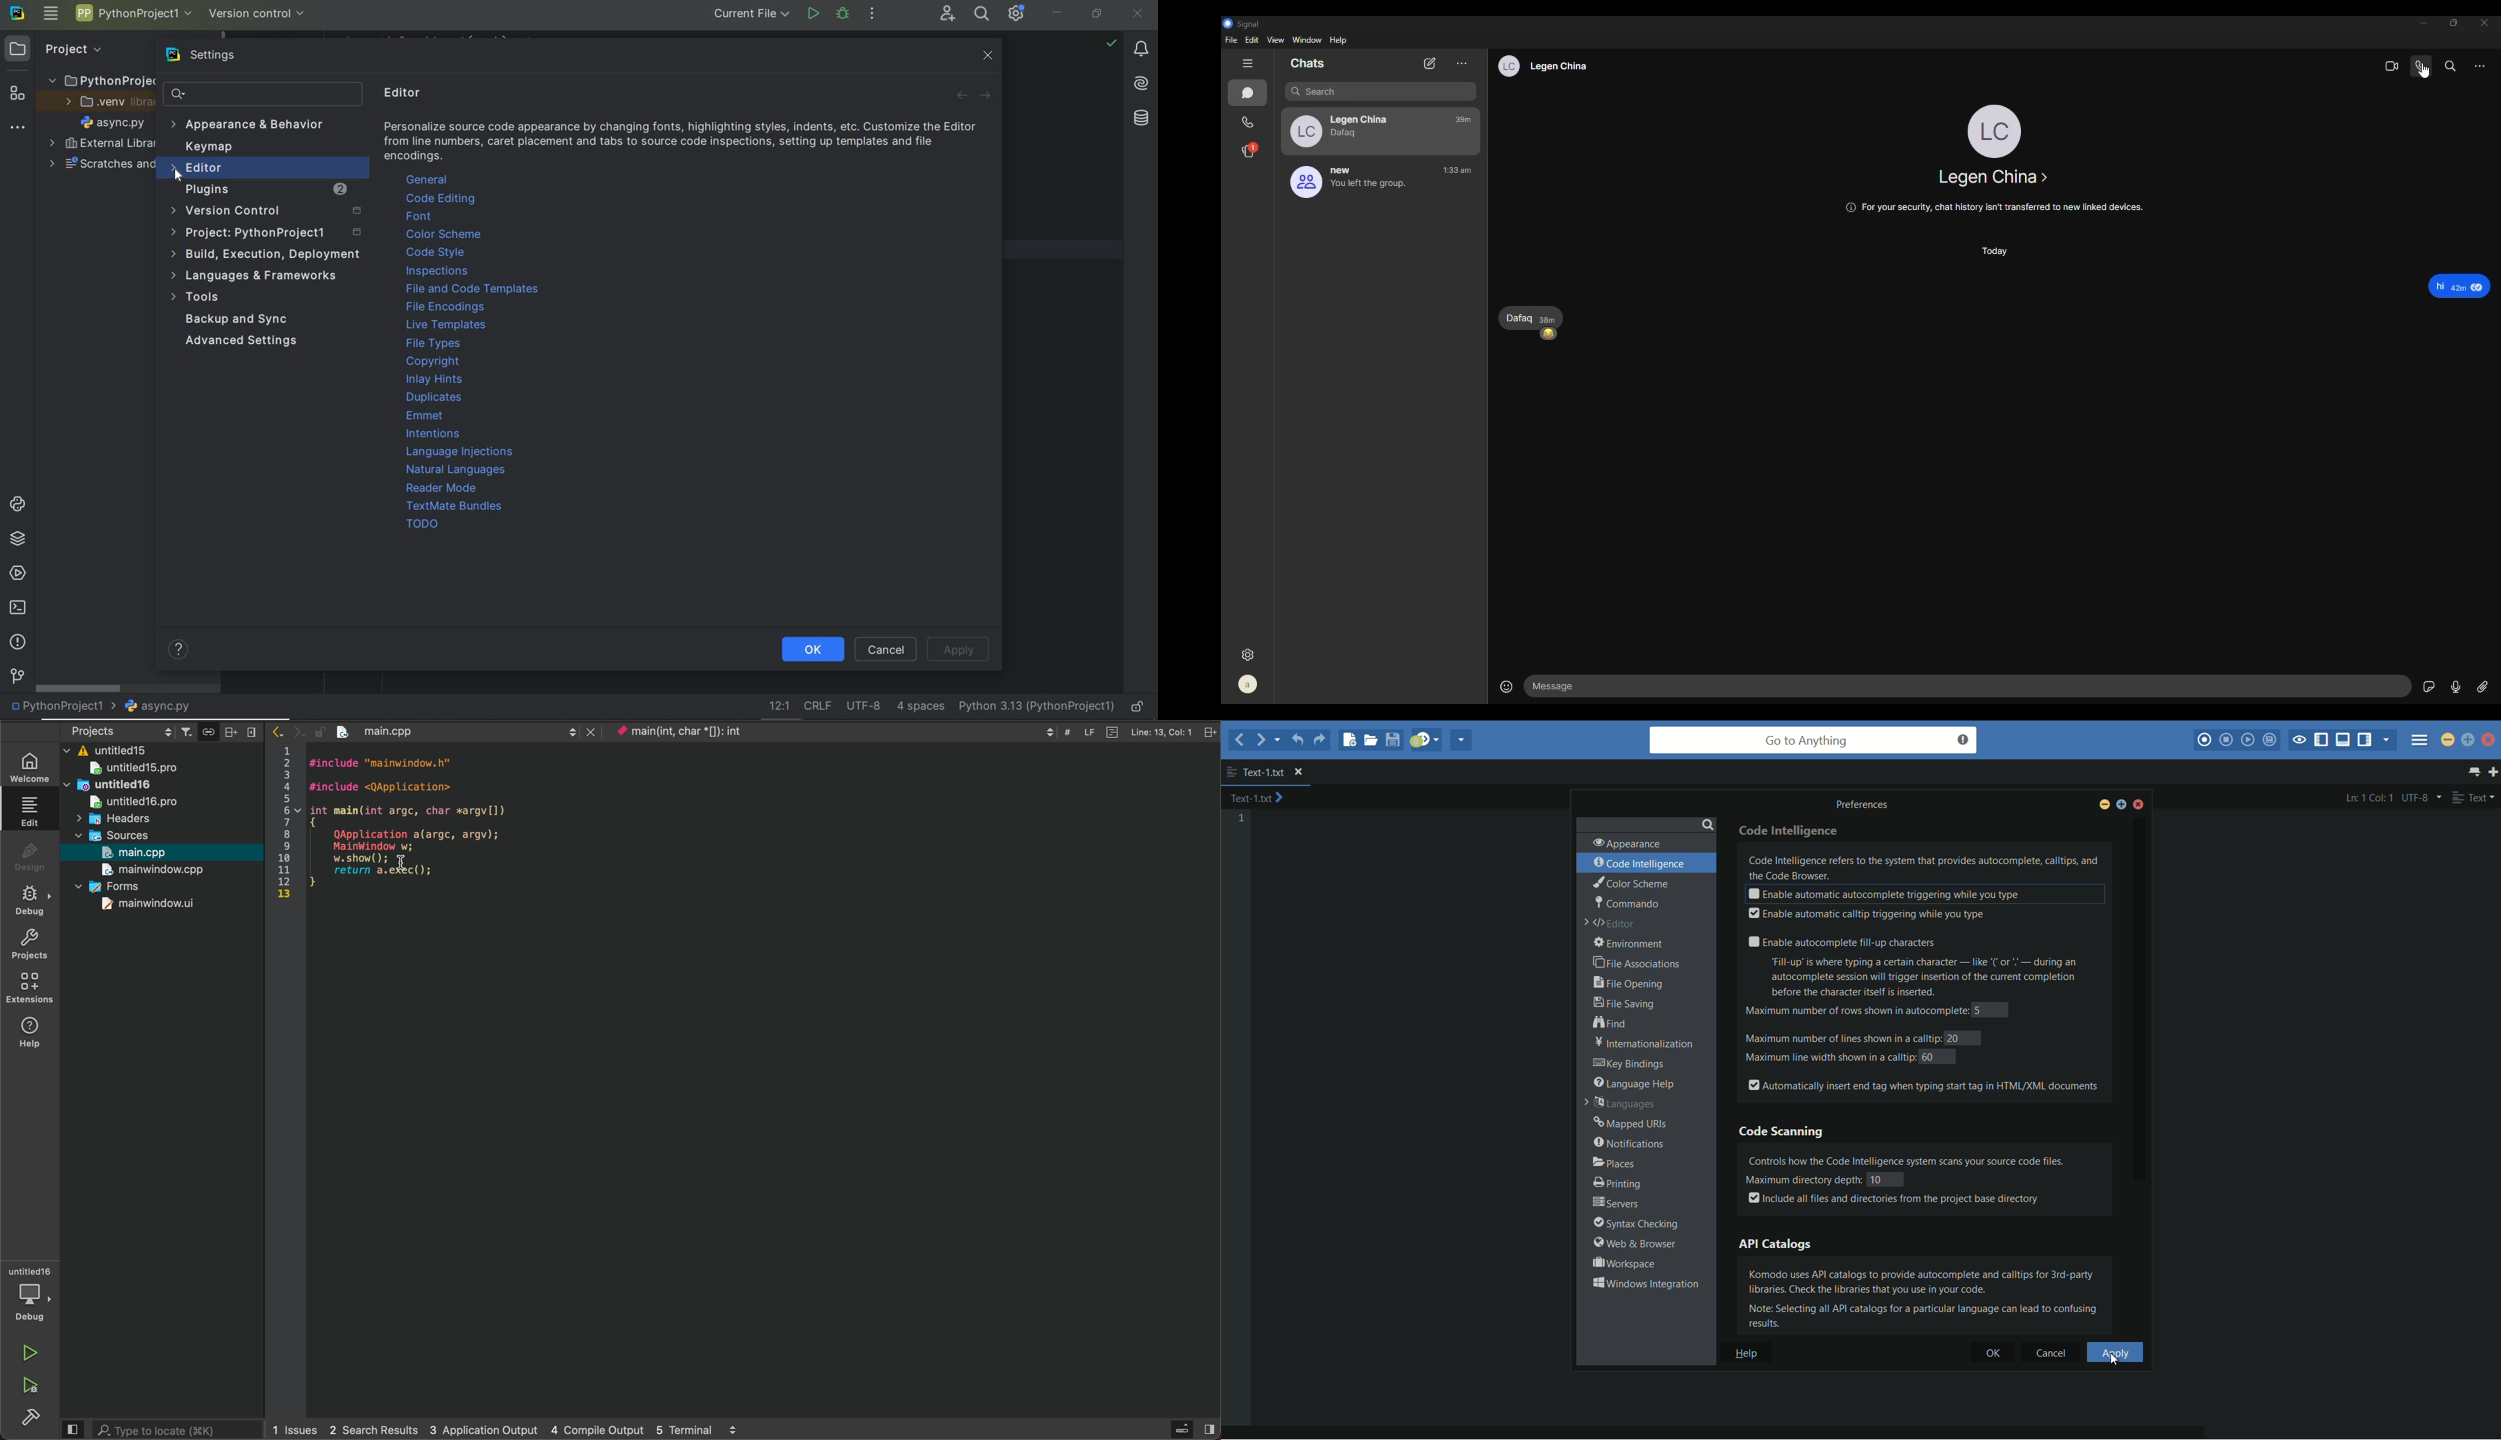  Describe the element at coordinates (159, 853) in the screenshot. I see `selected file` at that location.